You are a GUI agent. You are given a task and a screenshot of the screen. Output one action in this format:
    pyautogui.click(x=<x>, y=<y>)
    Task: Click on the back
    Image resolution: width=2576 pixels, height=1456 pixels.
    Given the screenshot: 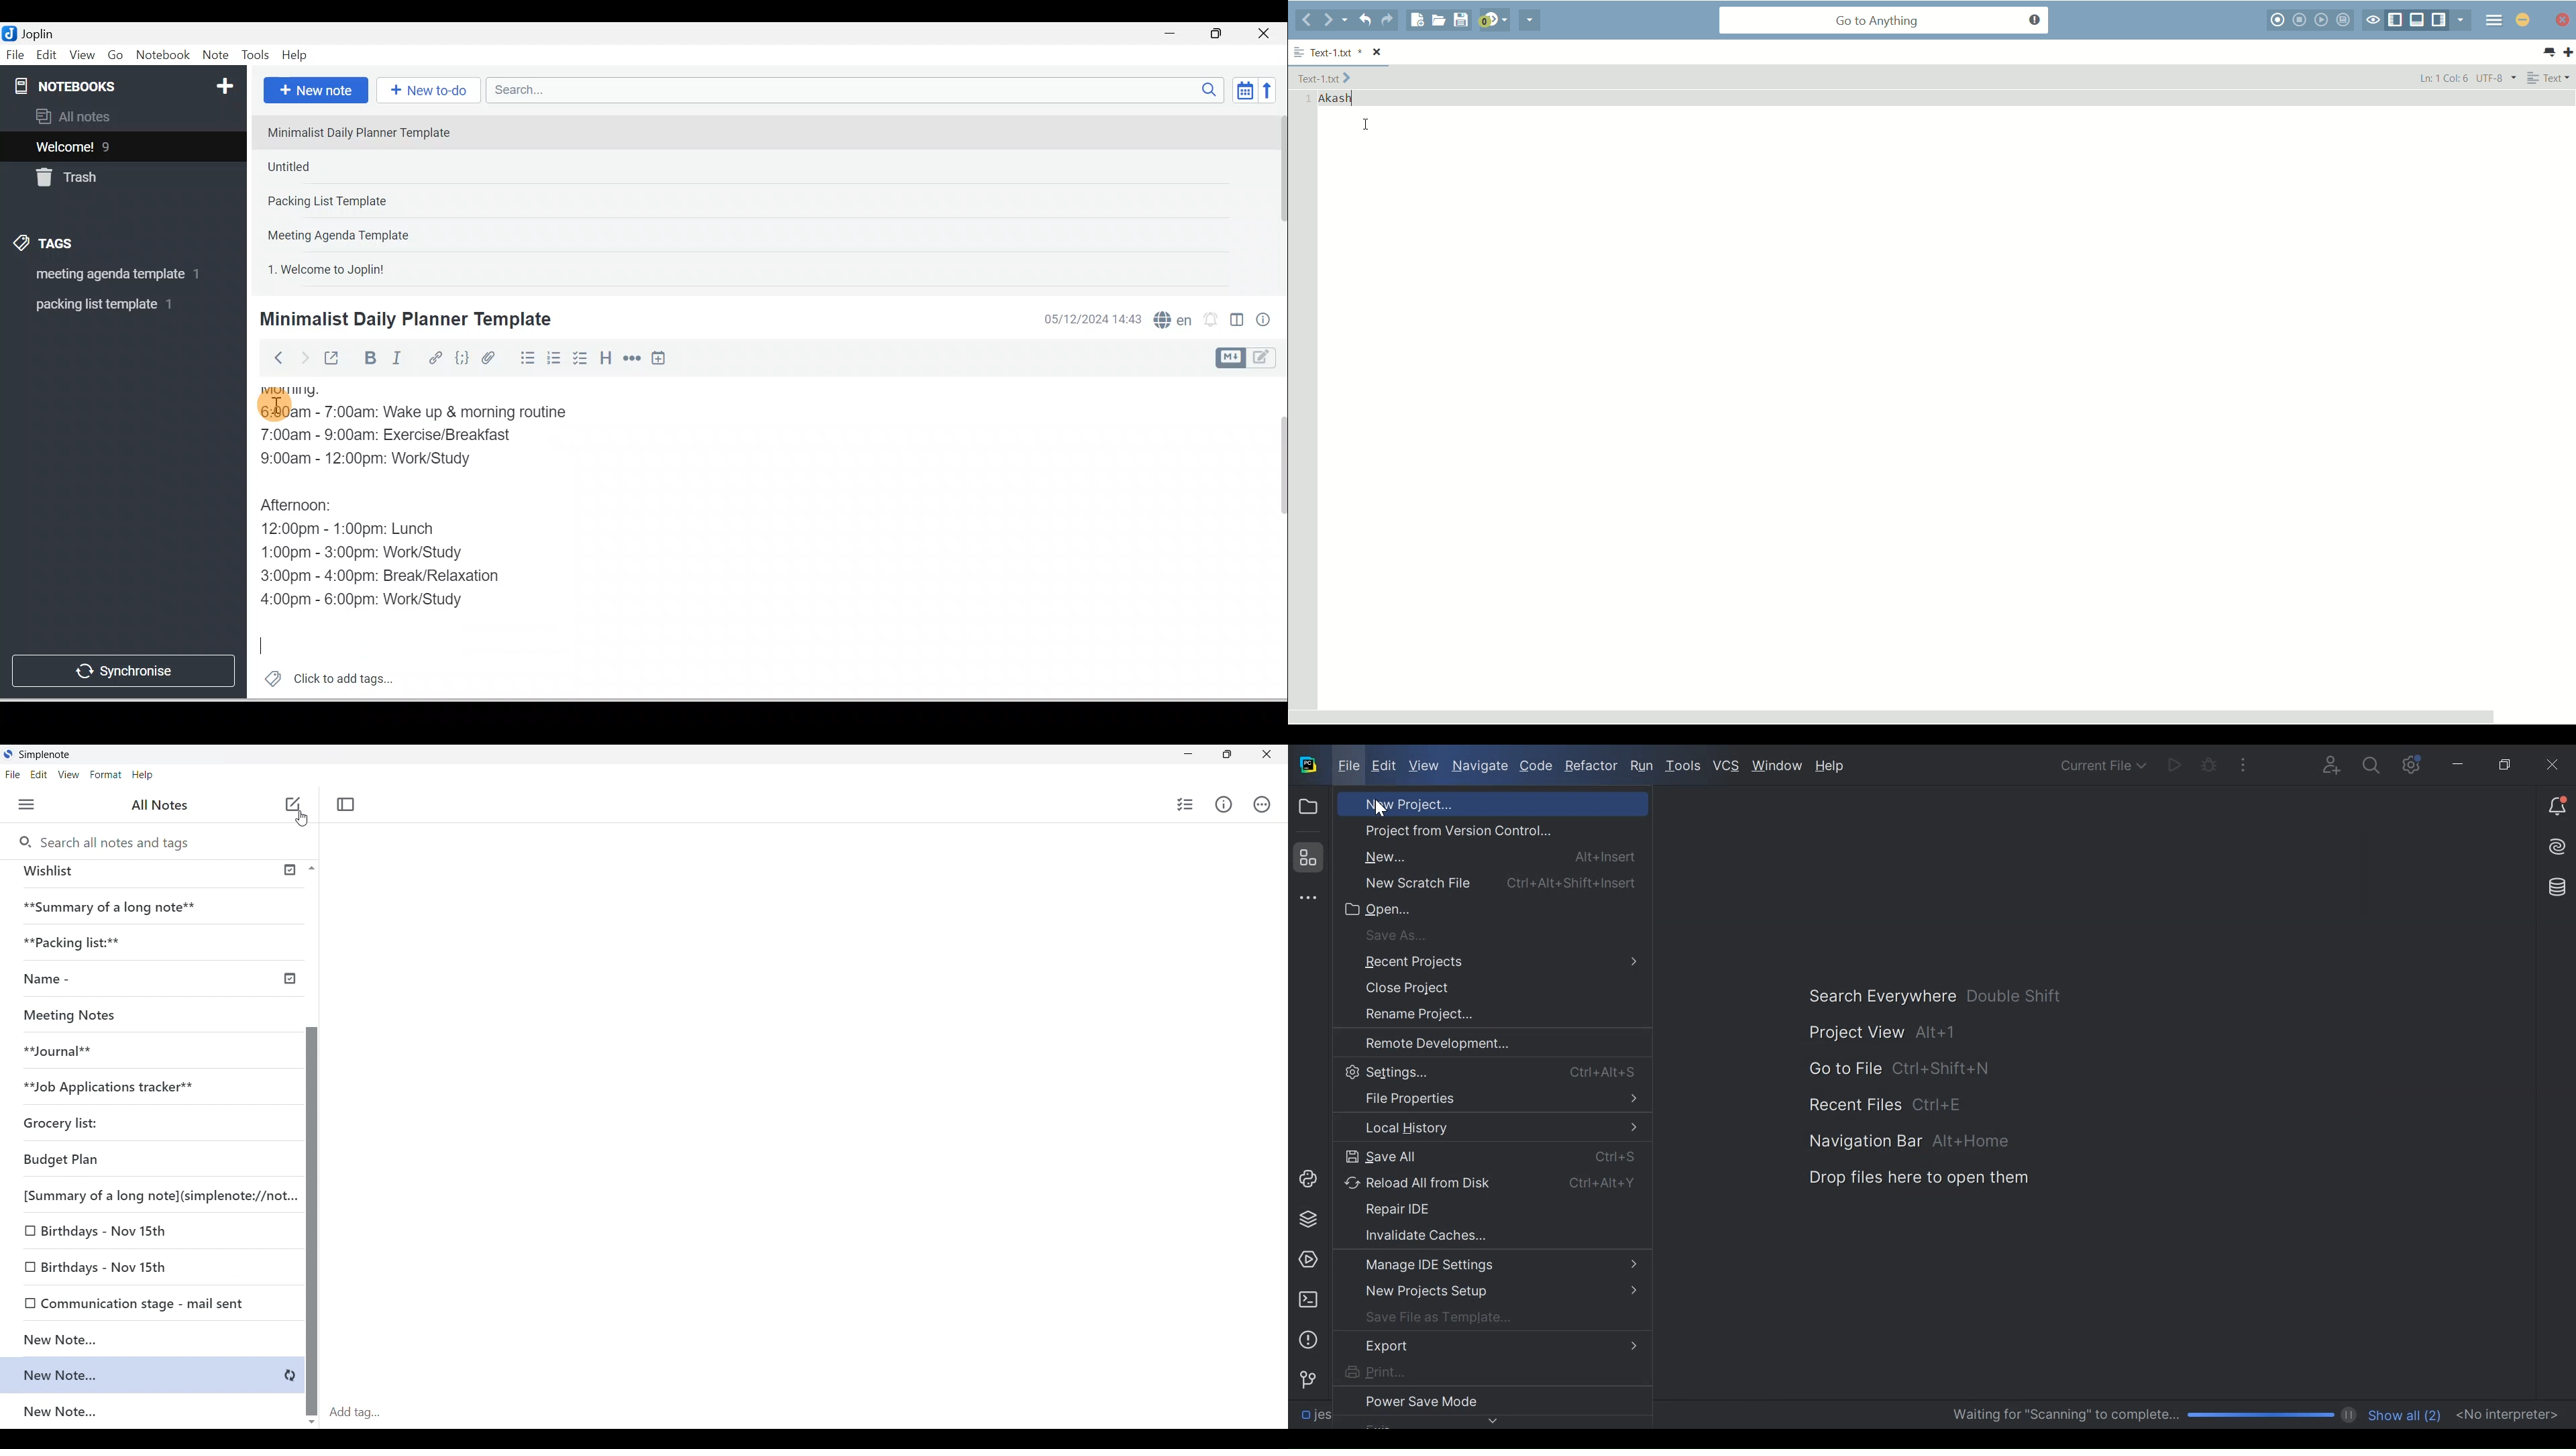 What is the action you would take?
    pyautogui.click(x=1305, y=21)
    